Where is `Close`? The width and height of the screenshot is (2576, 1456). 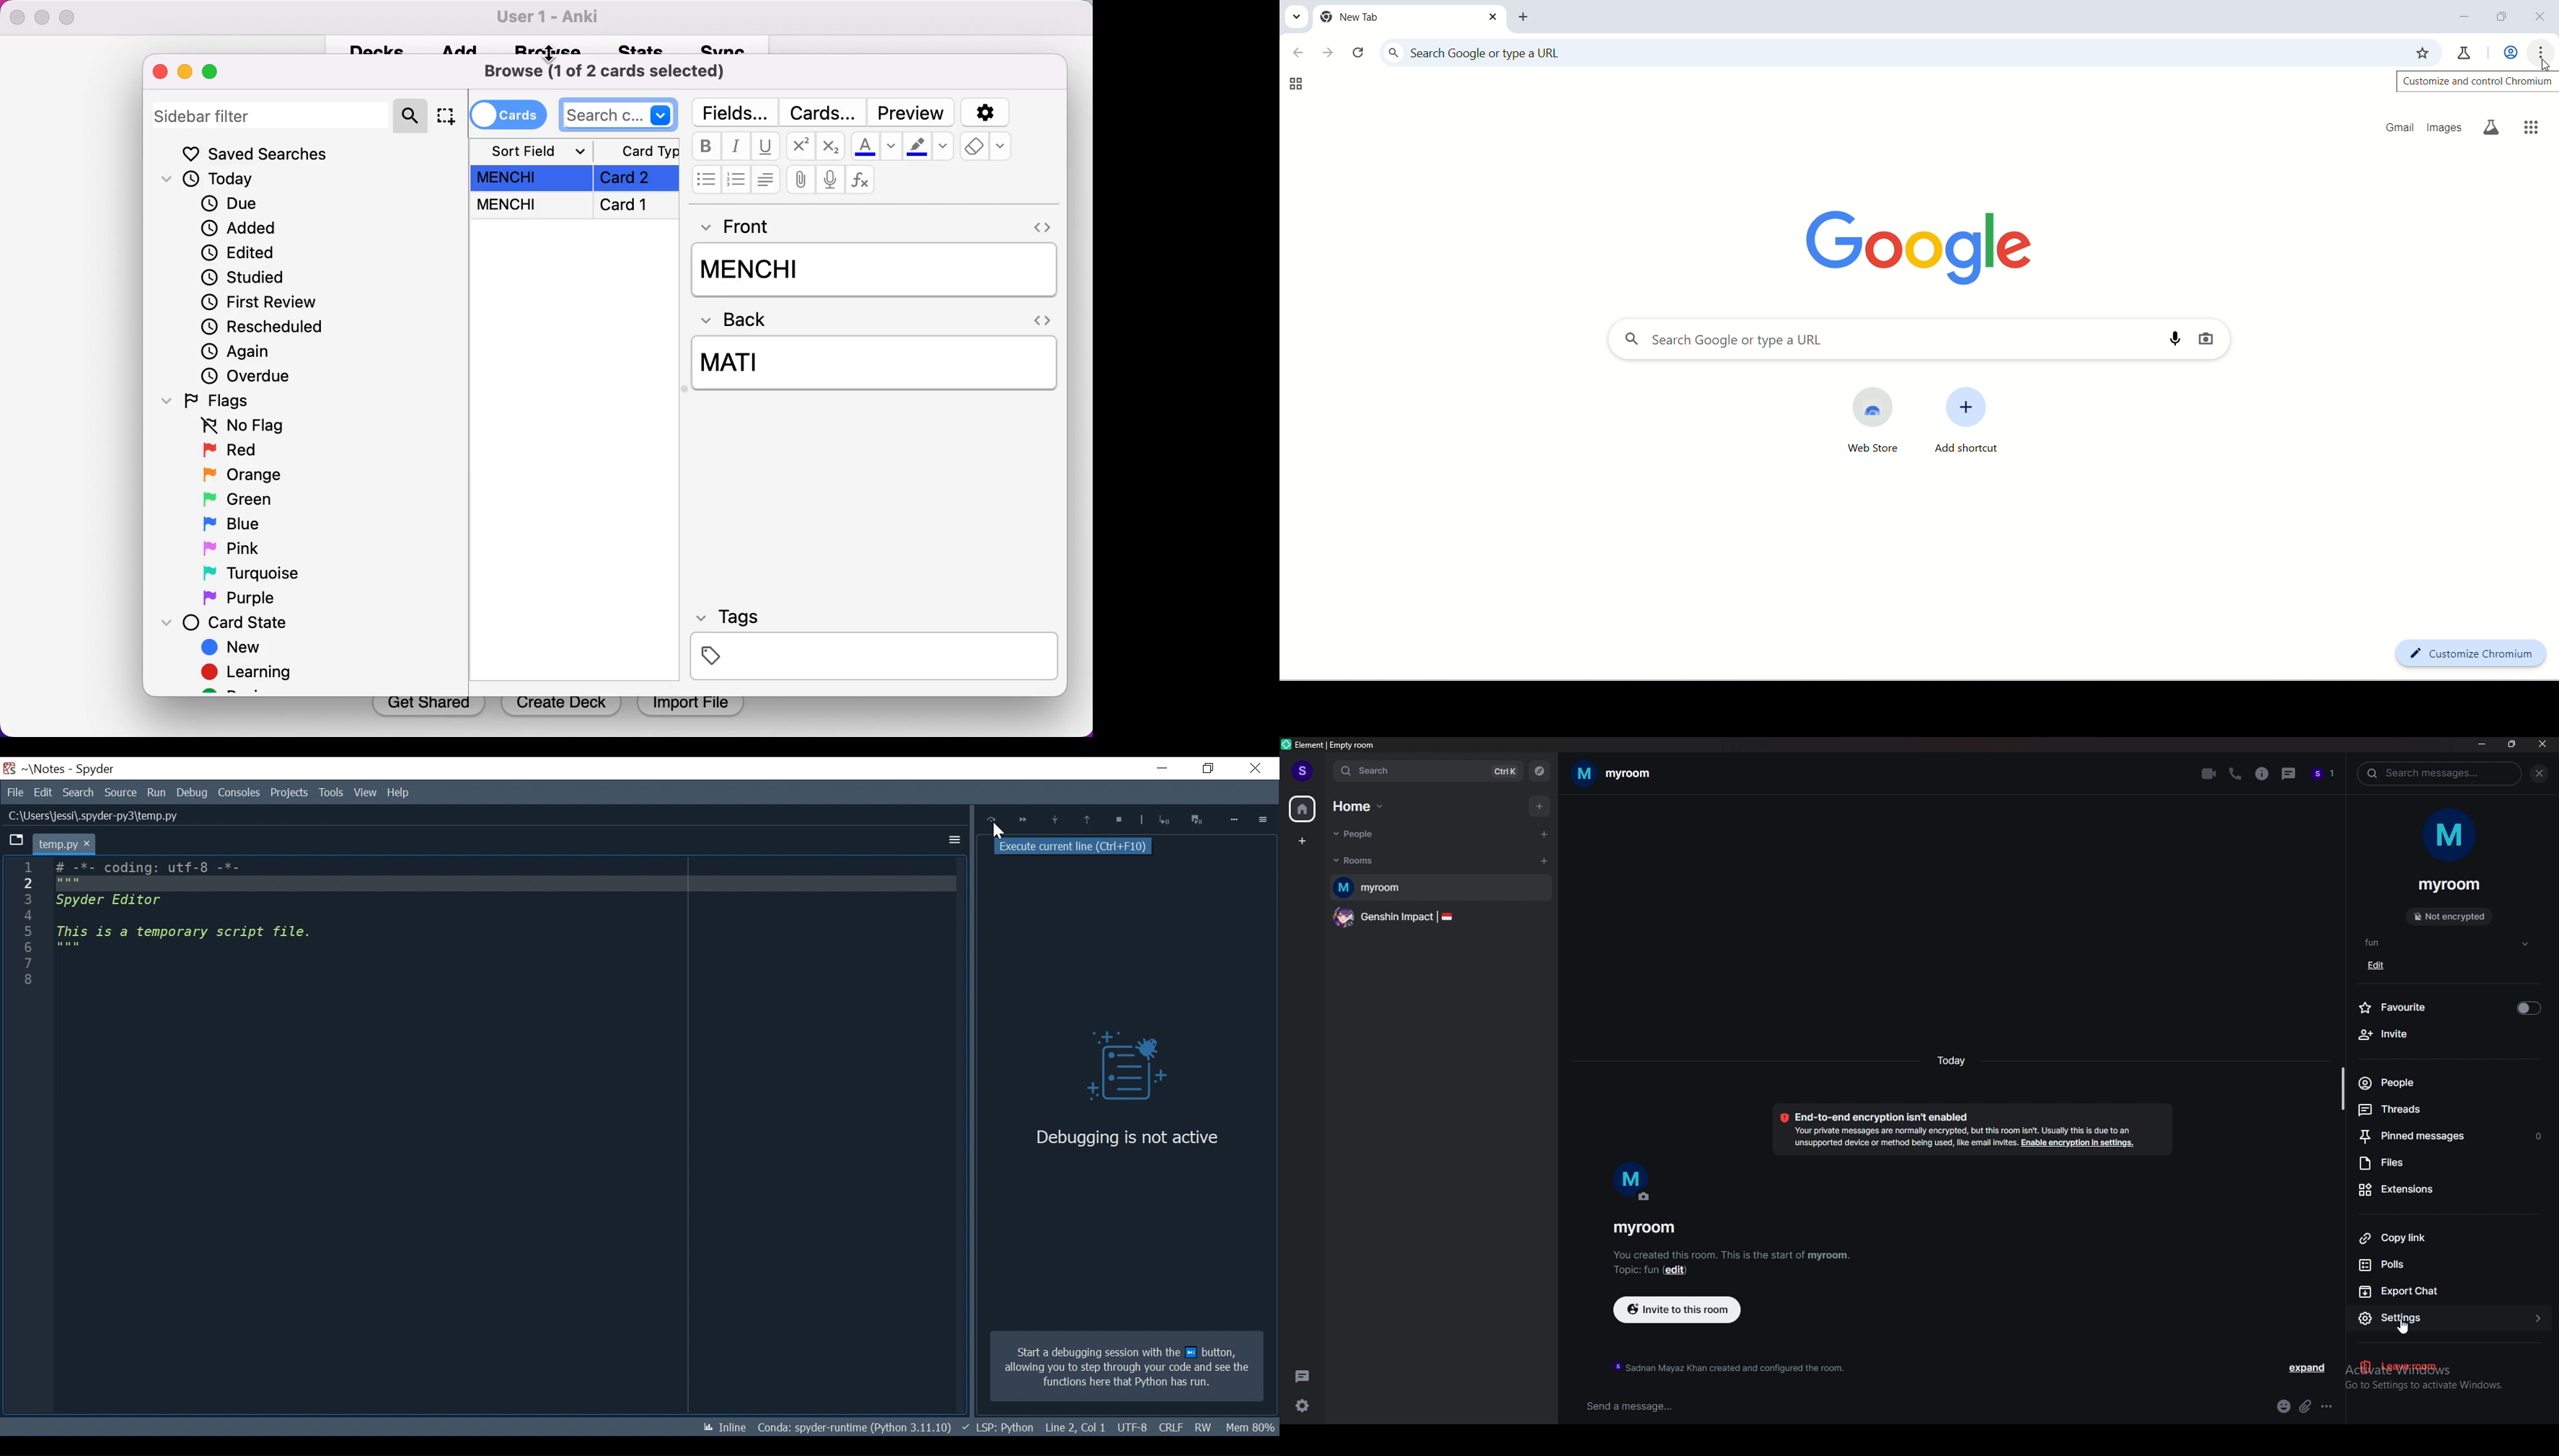 Close is located at coordinates (1252, 770).